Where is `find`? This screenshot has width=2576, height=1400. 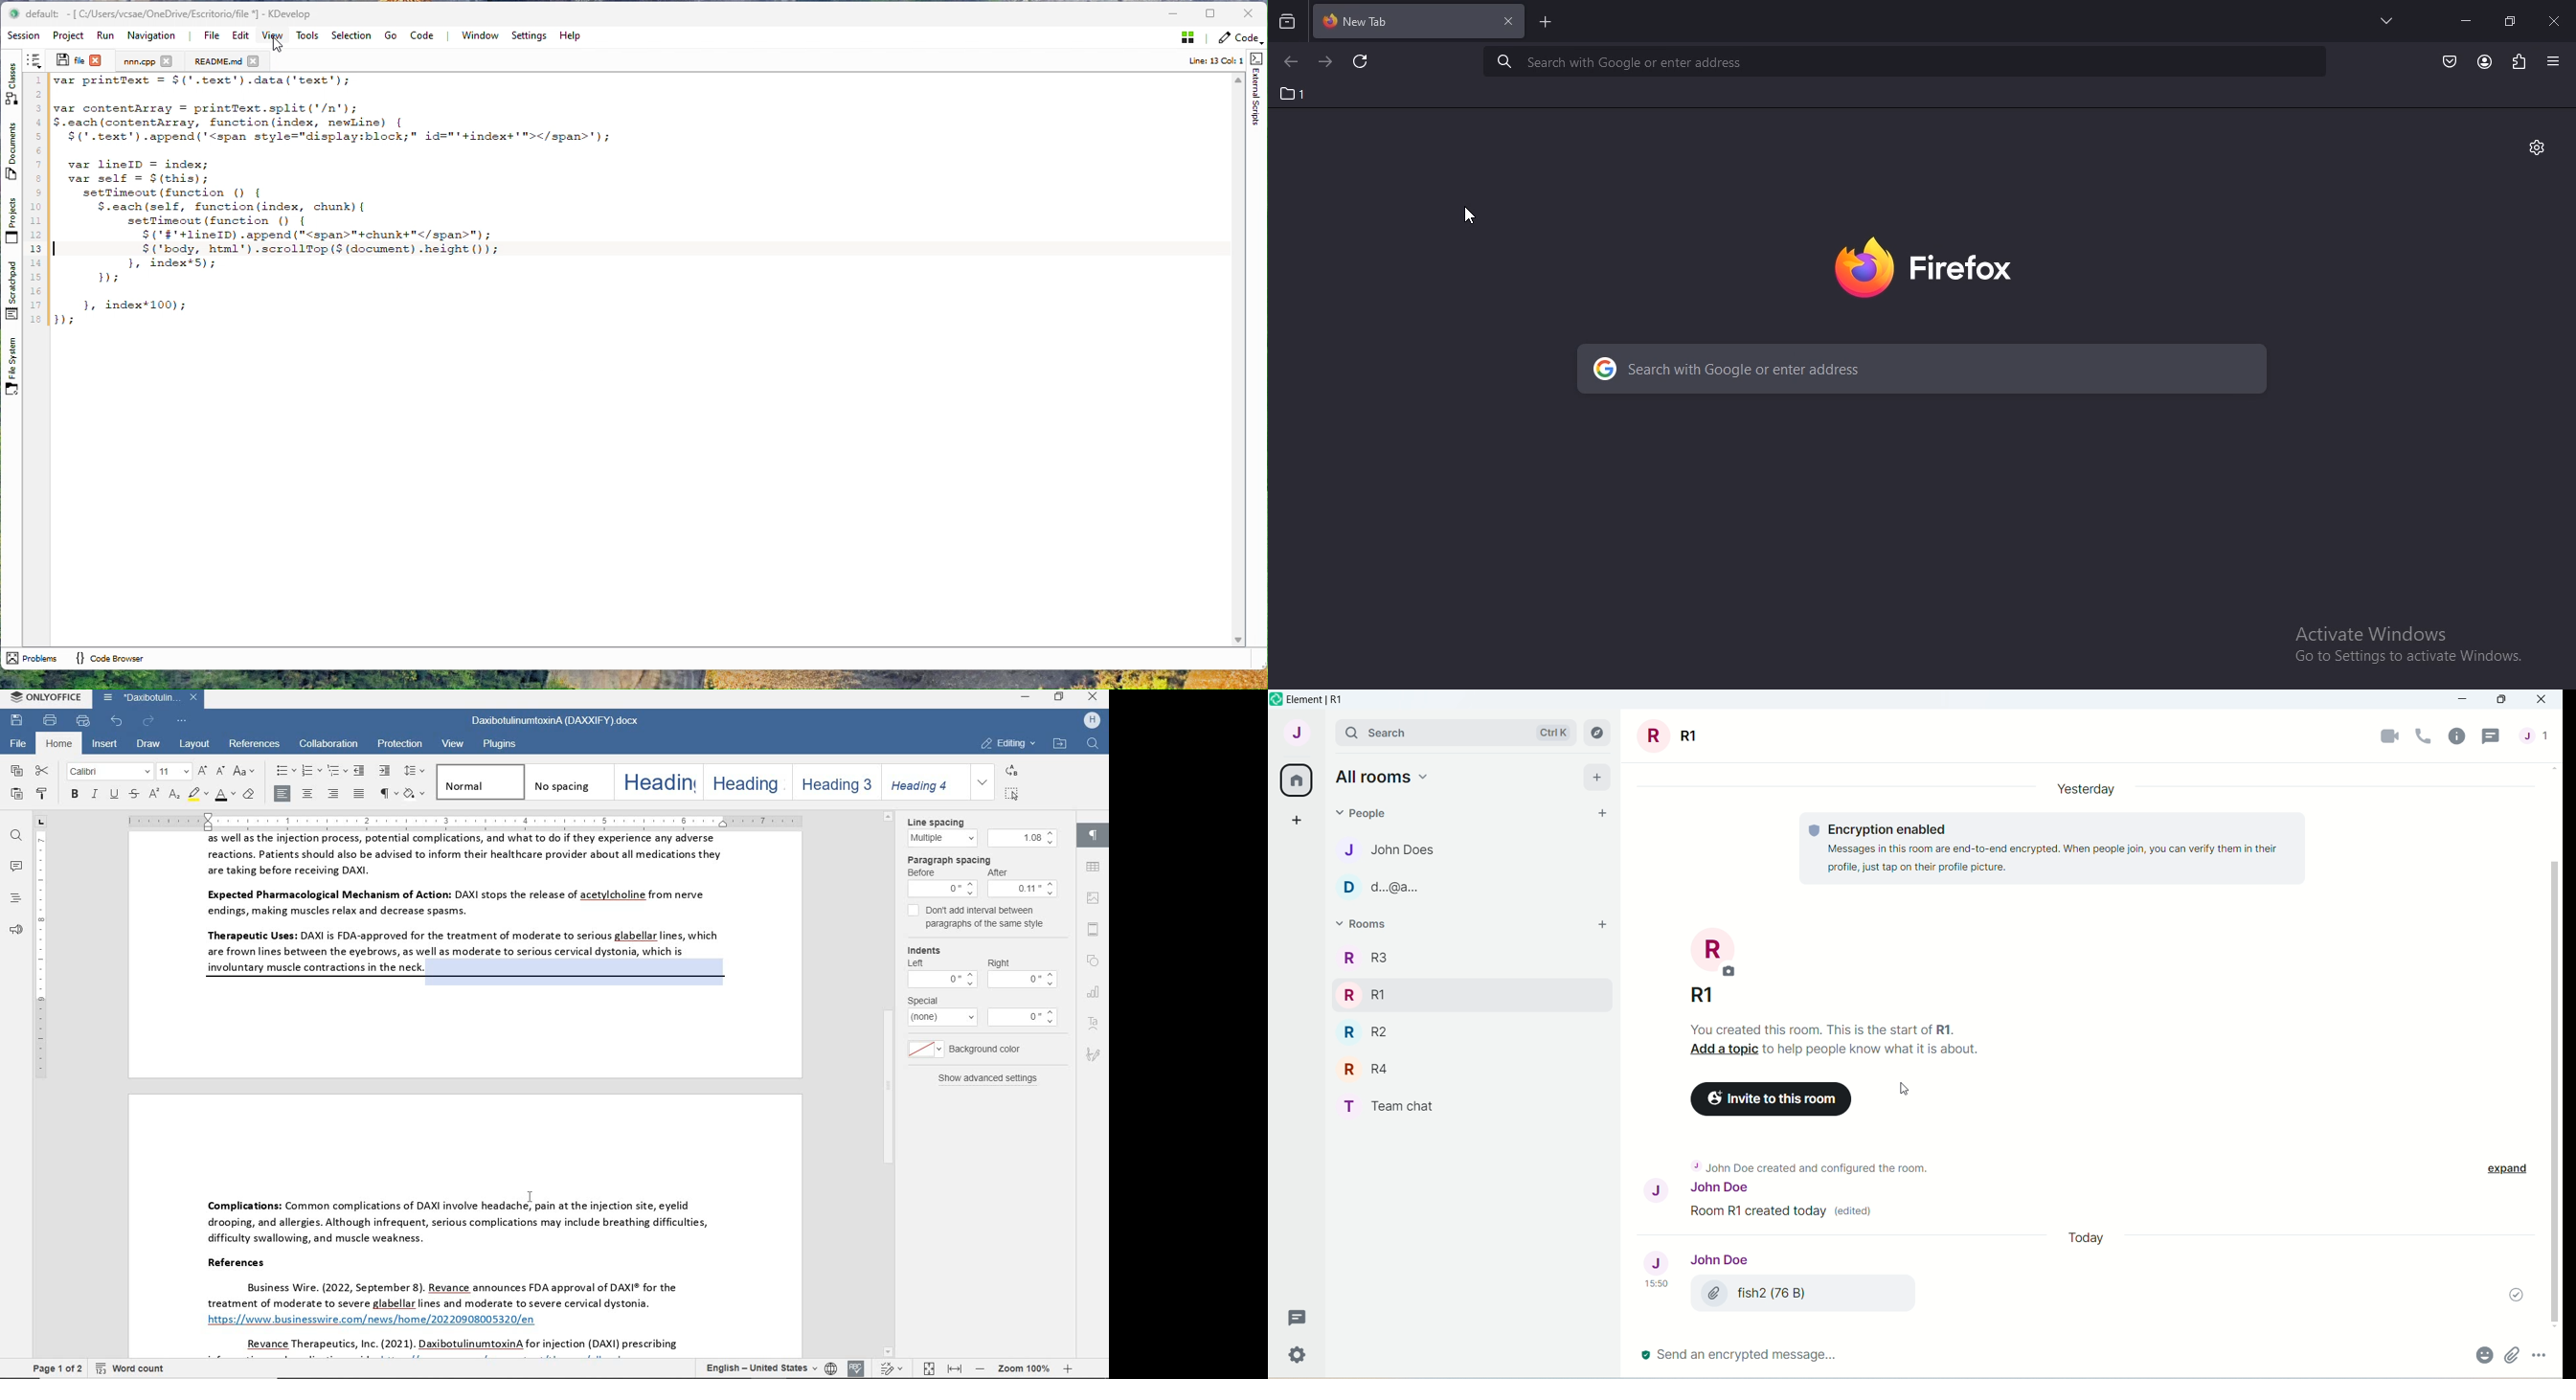 find is located at coordinates (1092, 745).